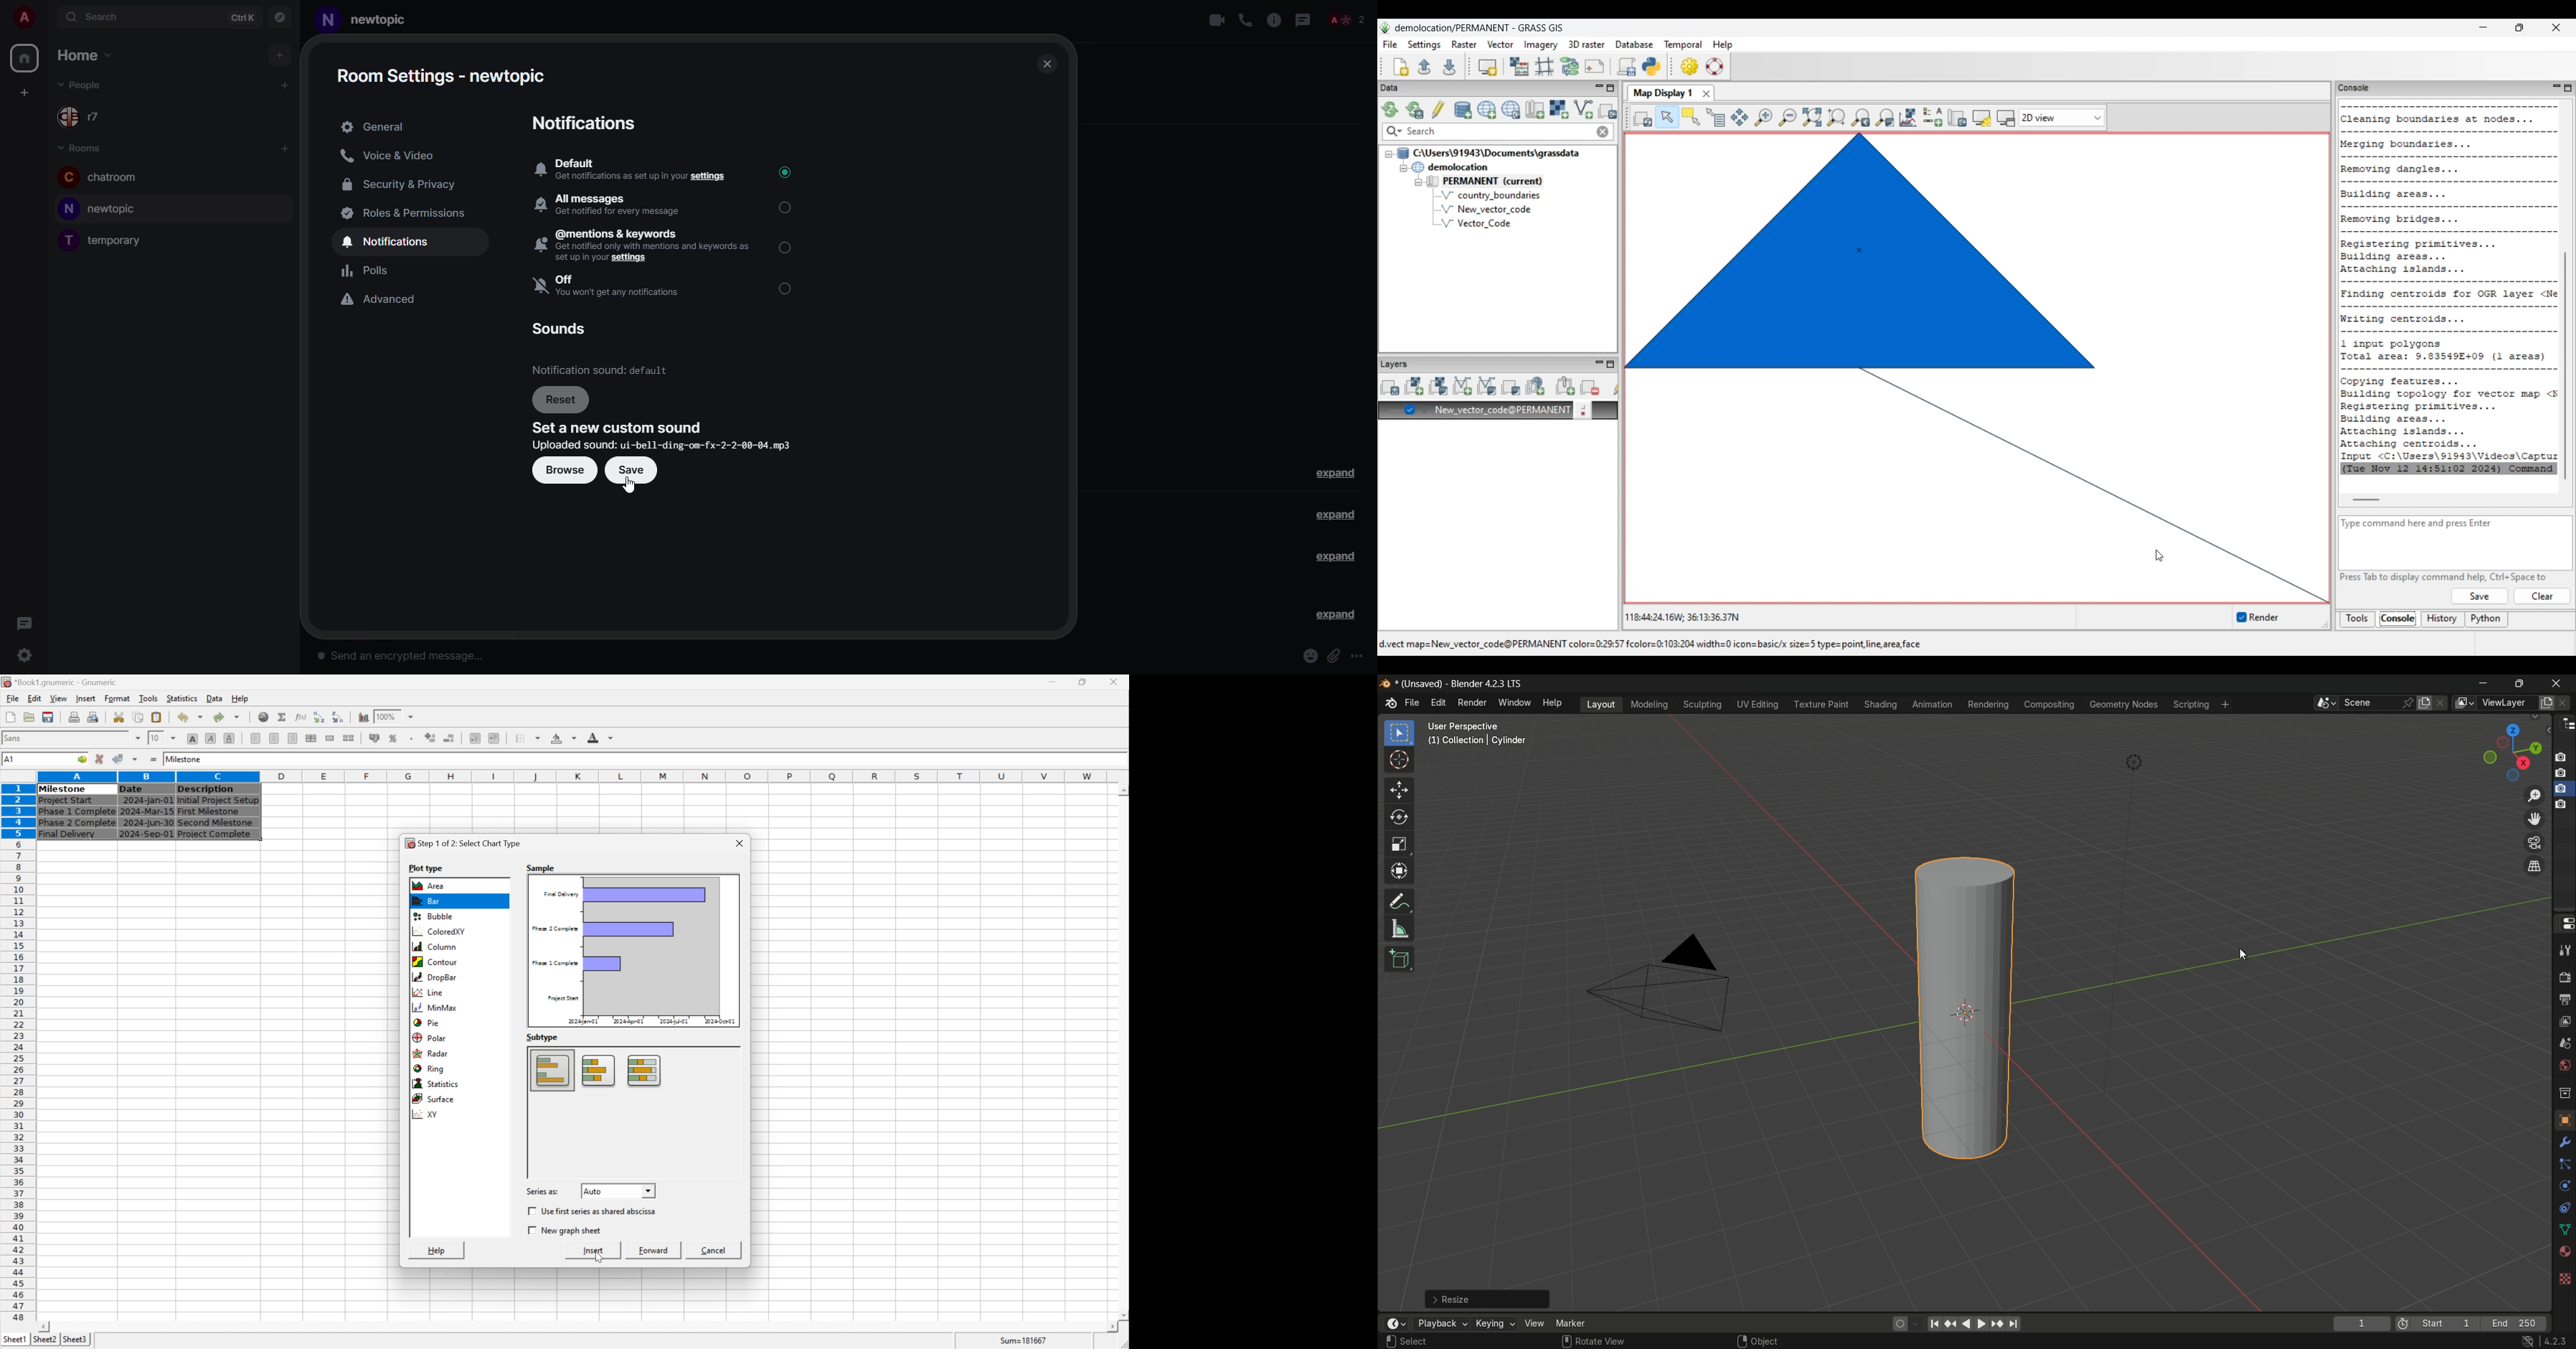 The width and height of the screenshot is (2576, 1372). Describe the element at coordinates (2504, 703) in the screenshot. I see `viewLayer` at that location.